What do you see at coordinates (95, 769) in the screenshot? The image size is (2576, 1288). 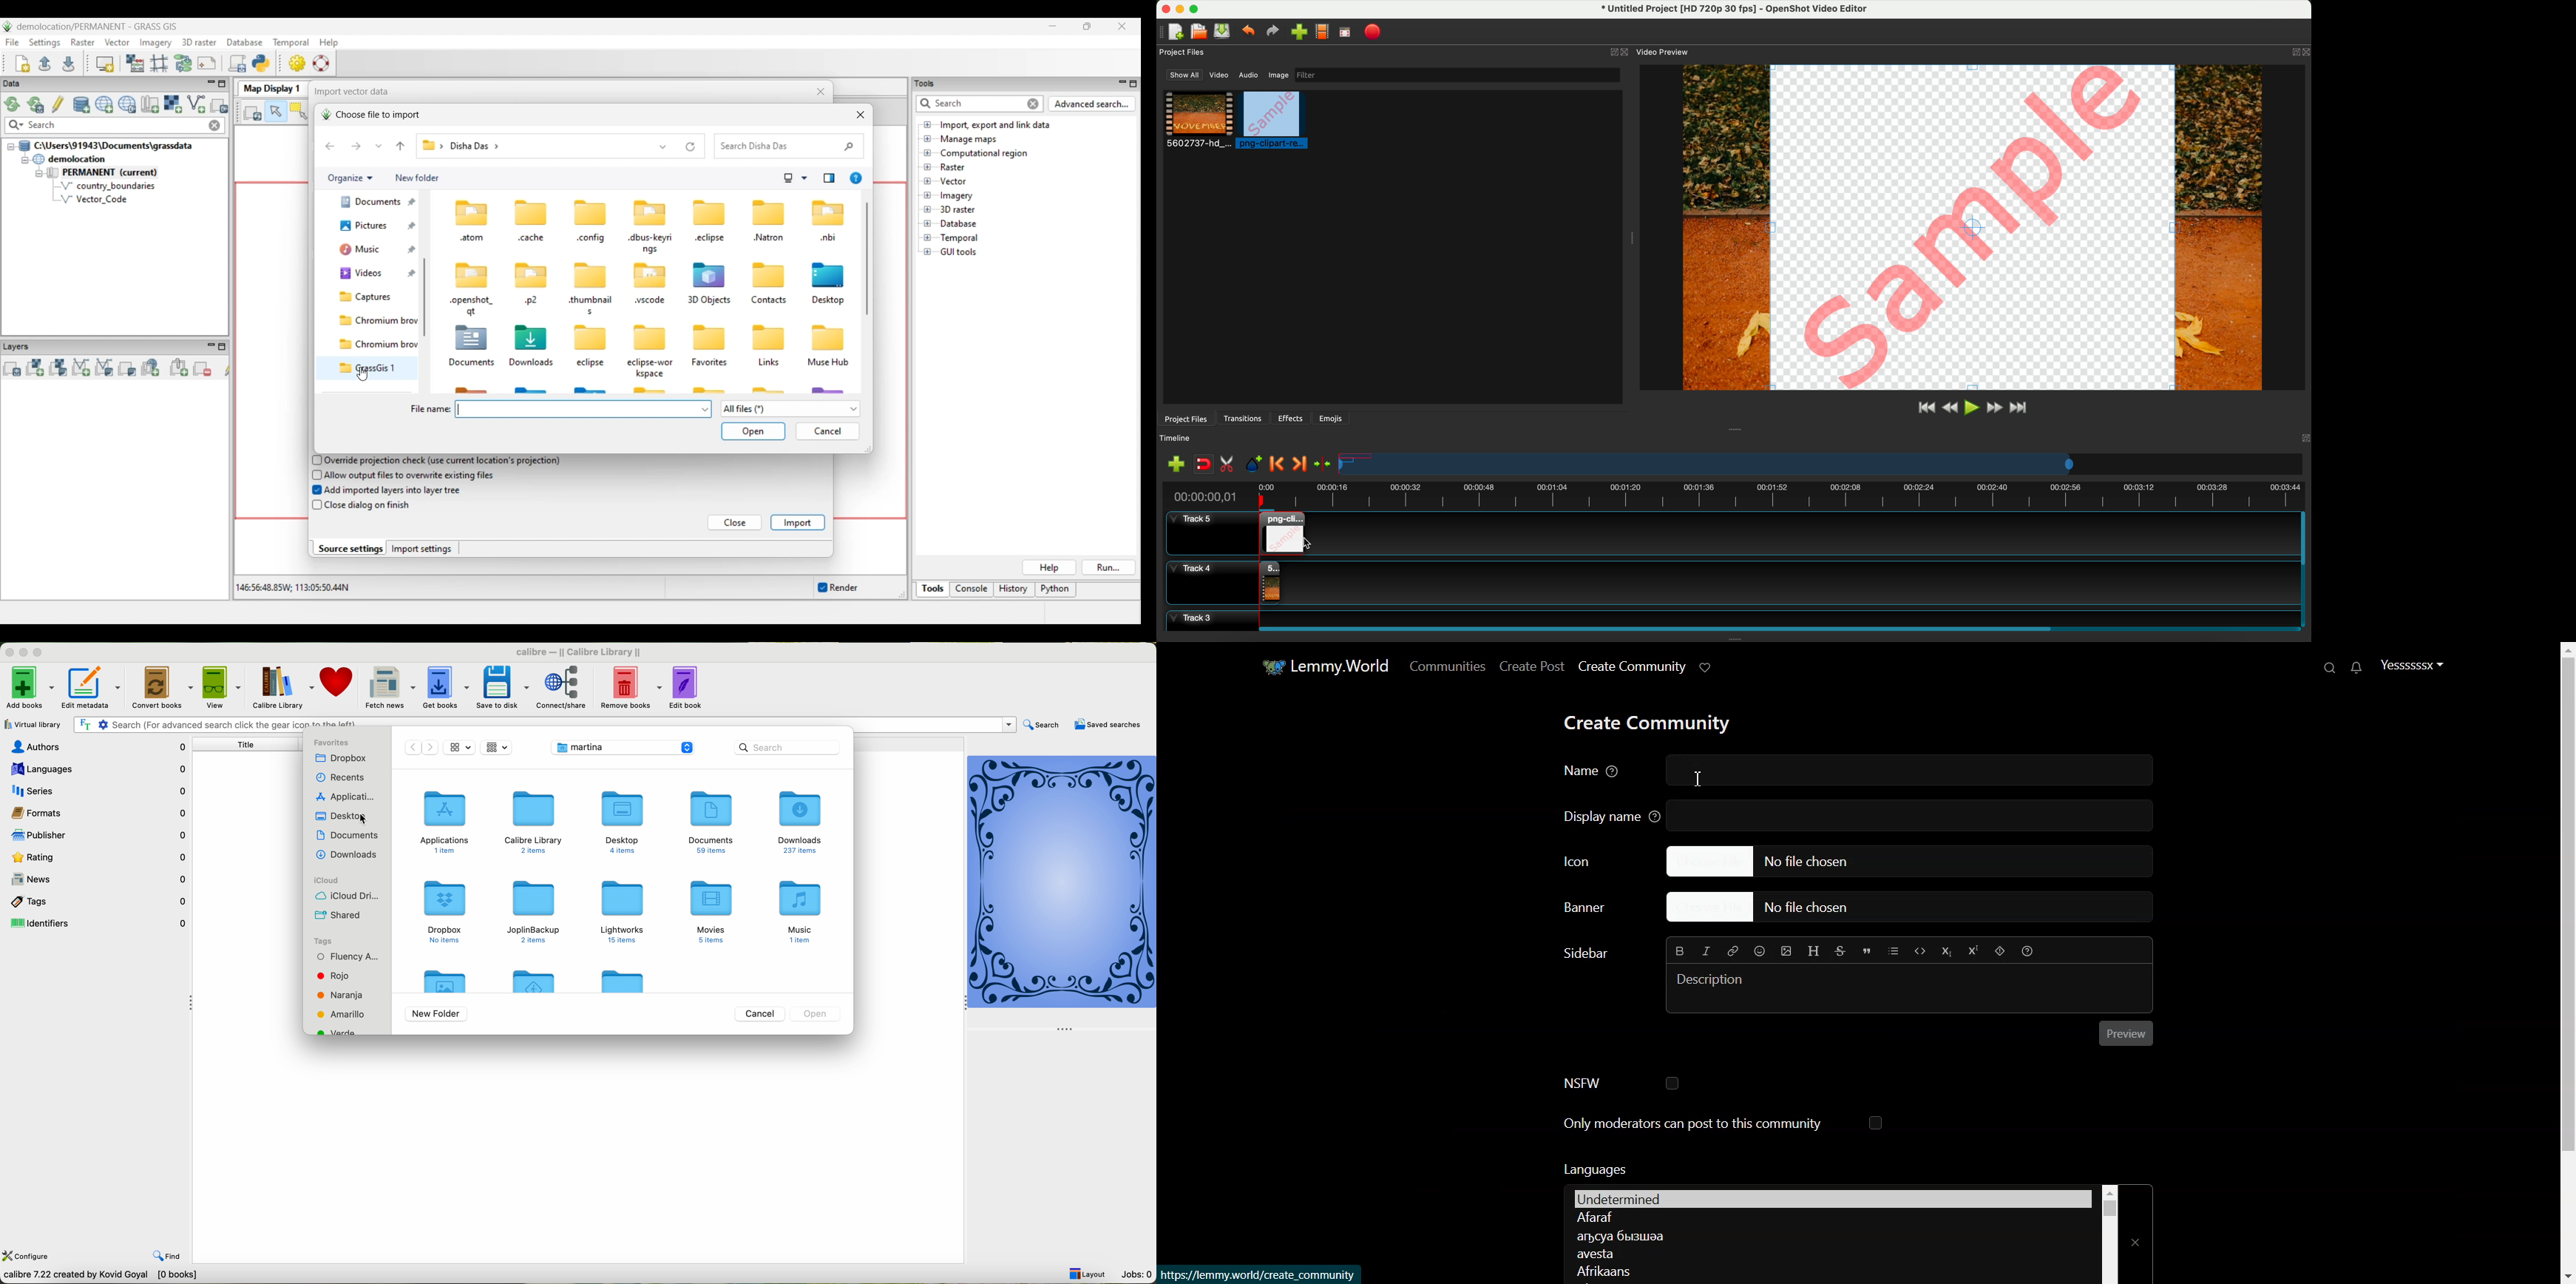 I see `languages` at bounding box center [95, 769].